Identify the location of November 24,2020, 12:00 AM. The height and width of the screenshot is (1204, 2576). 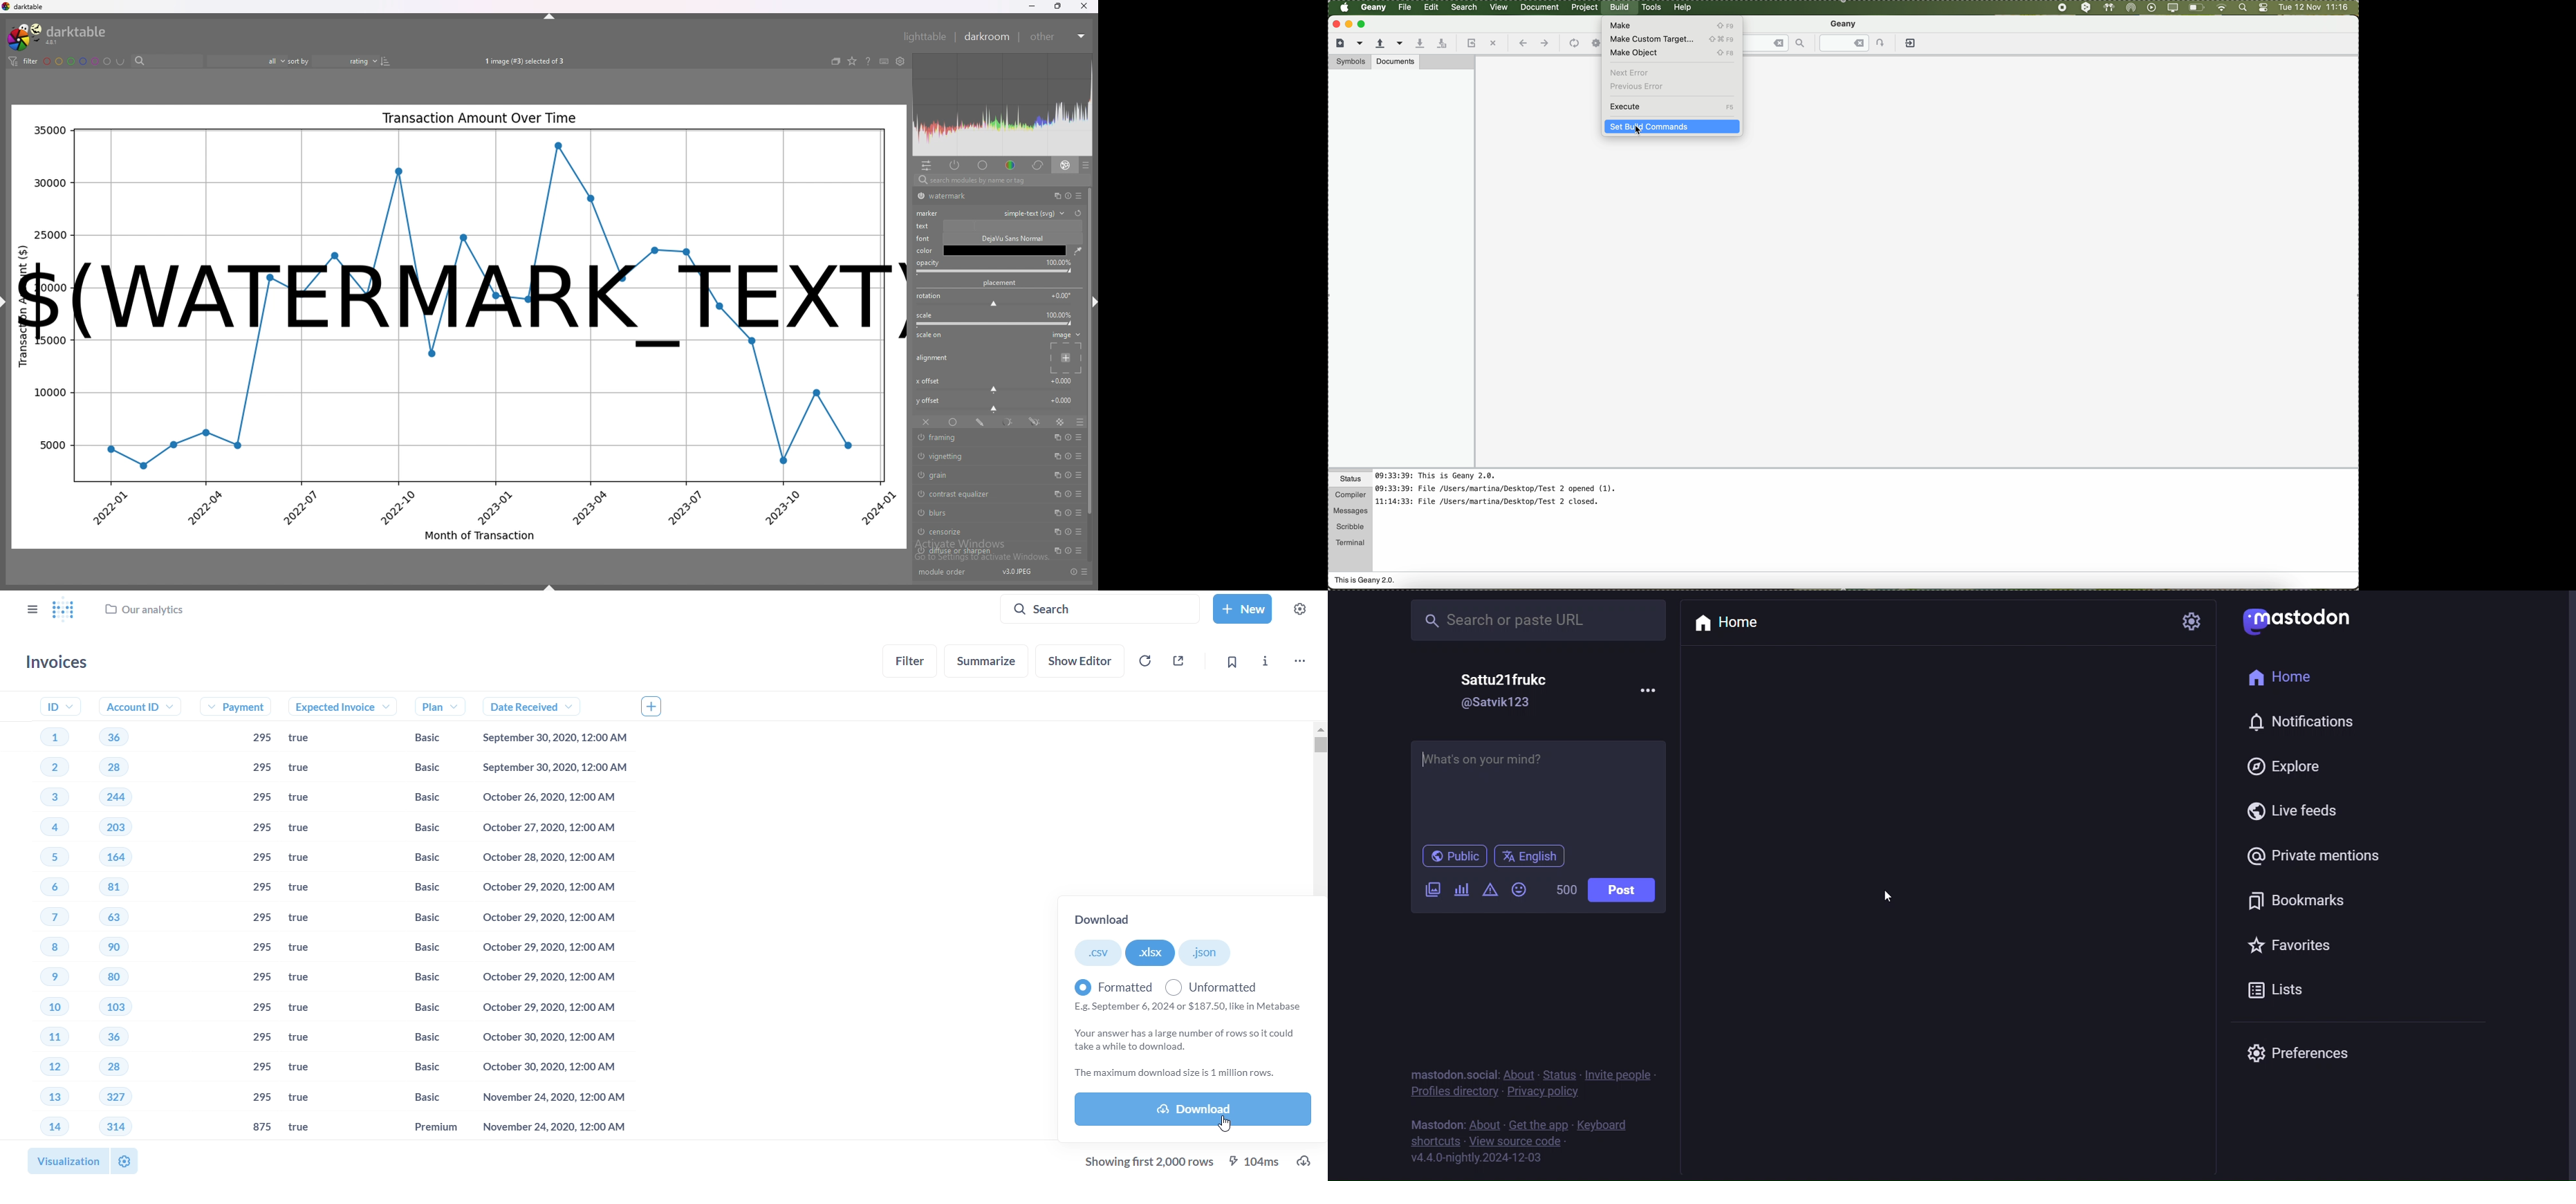
(546, 1099).